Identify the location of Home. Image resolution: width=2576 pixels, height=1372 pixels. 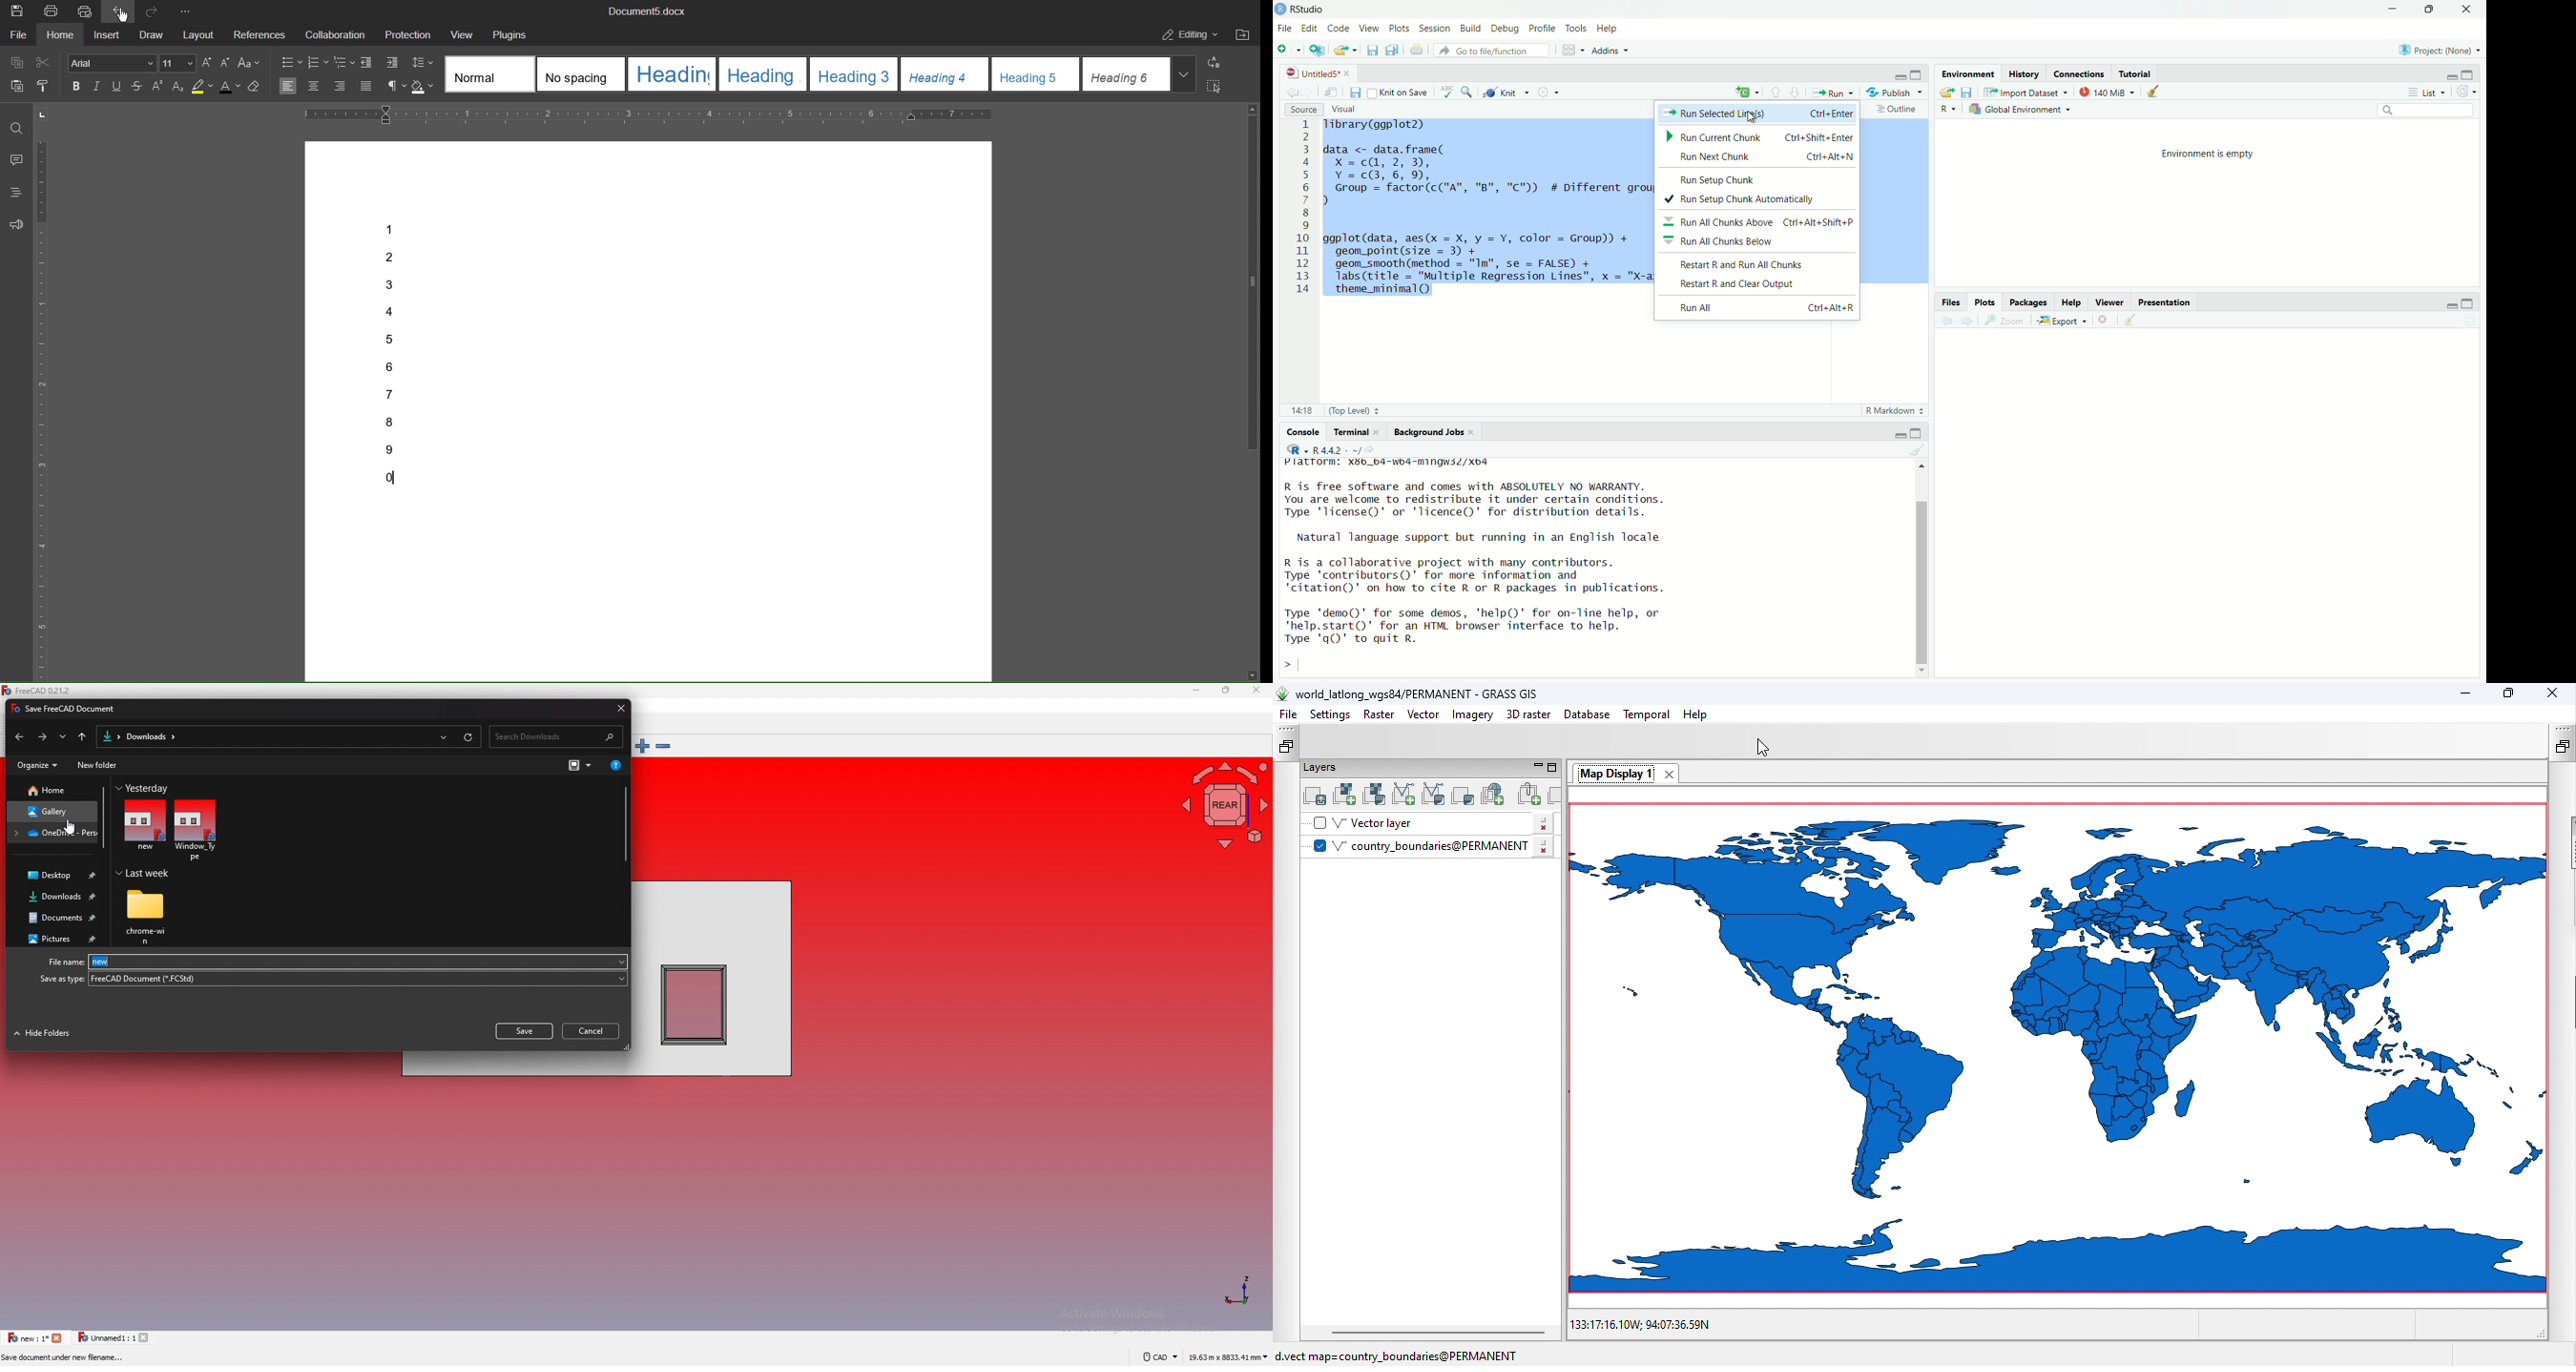
(63, 36).